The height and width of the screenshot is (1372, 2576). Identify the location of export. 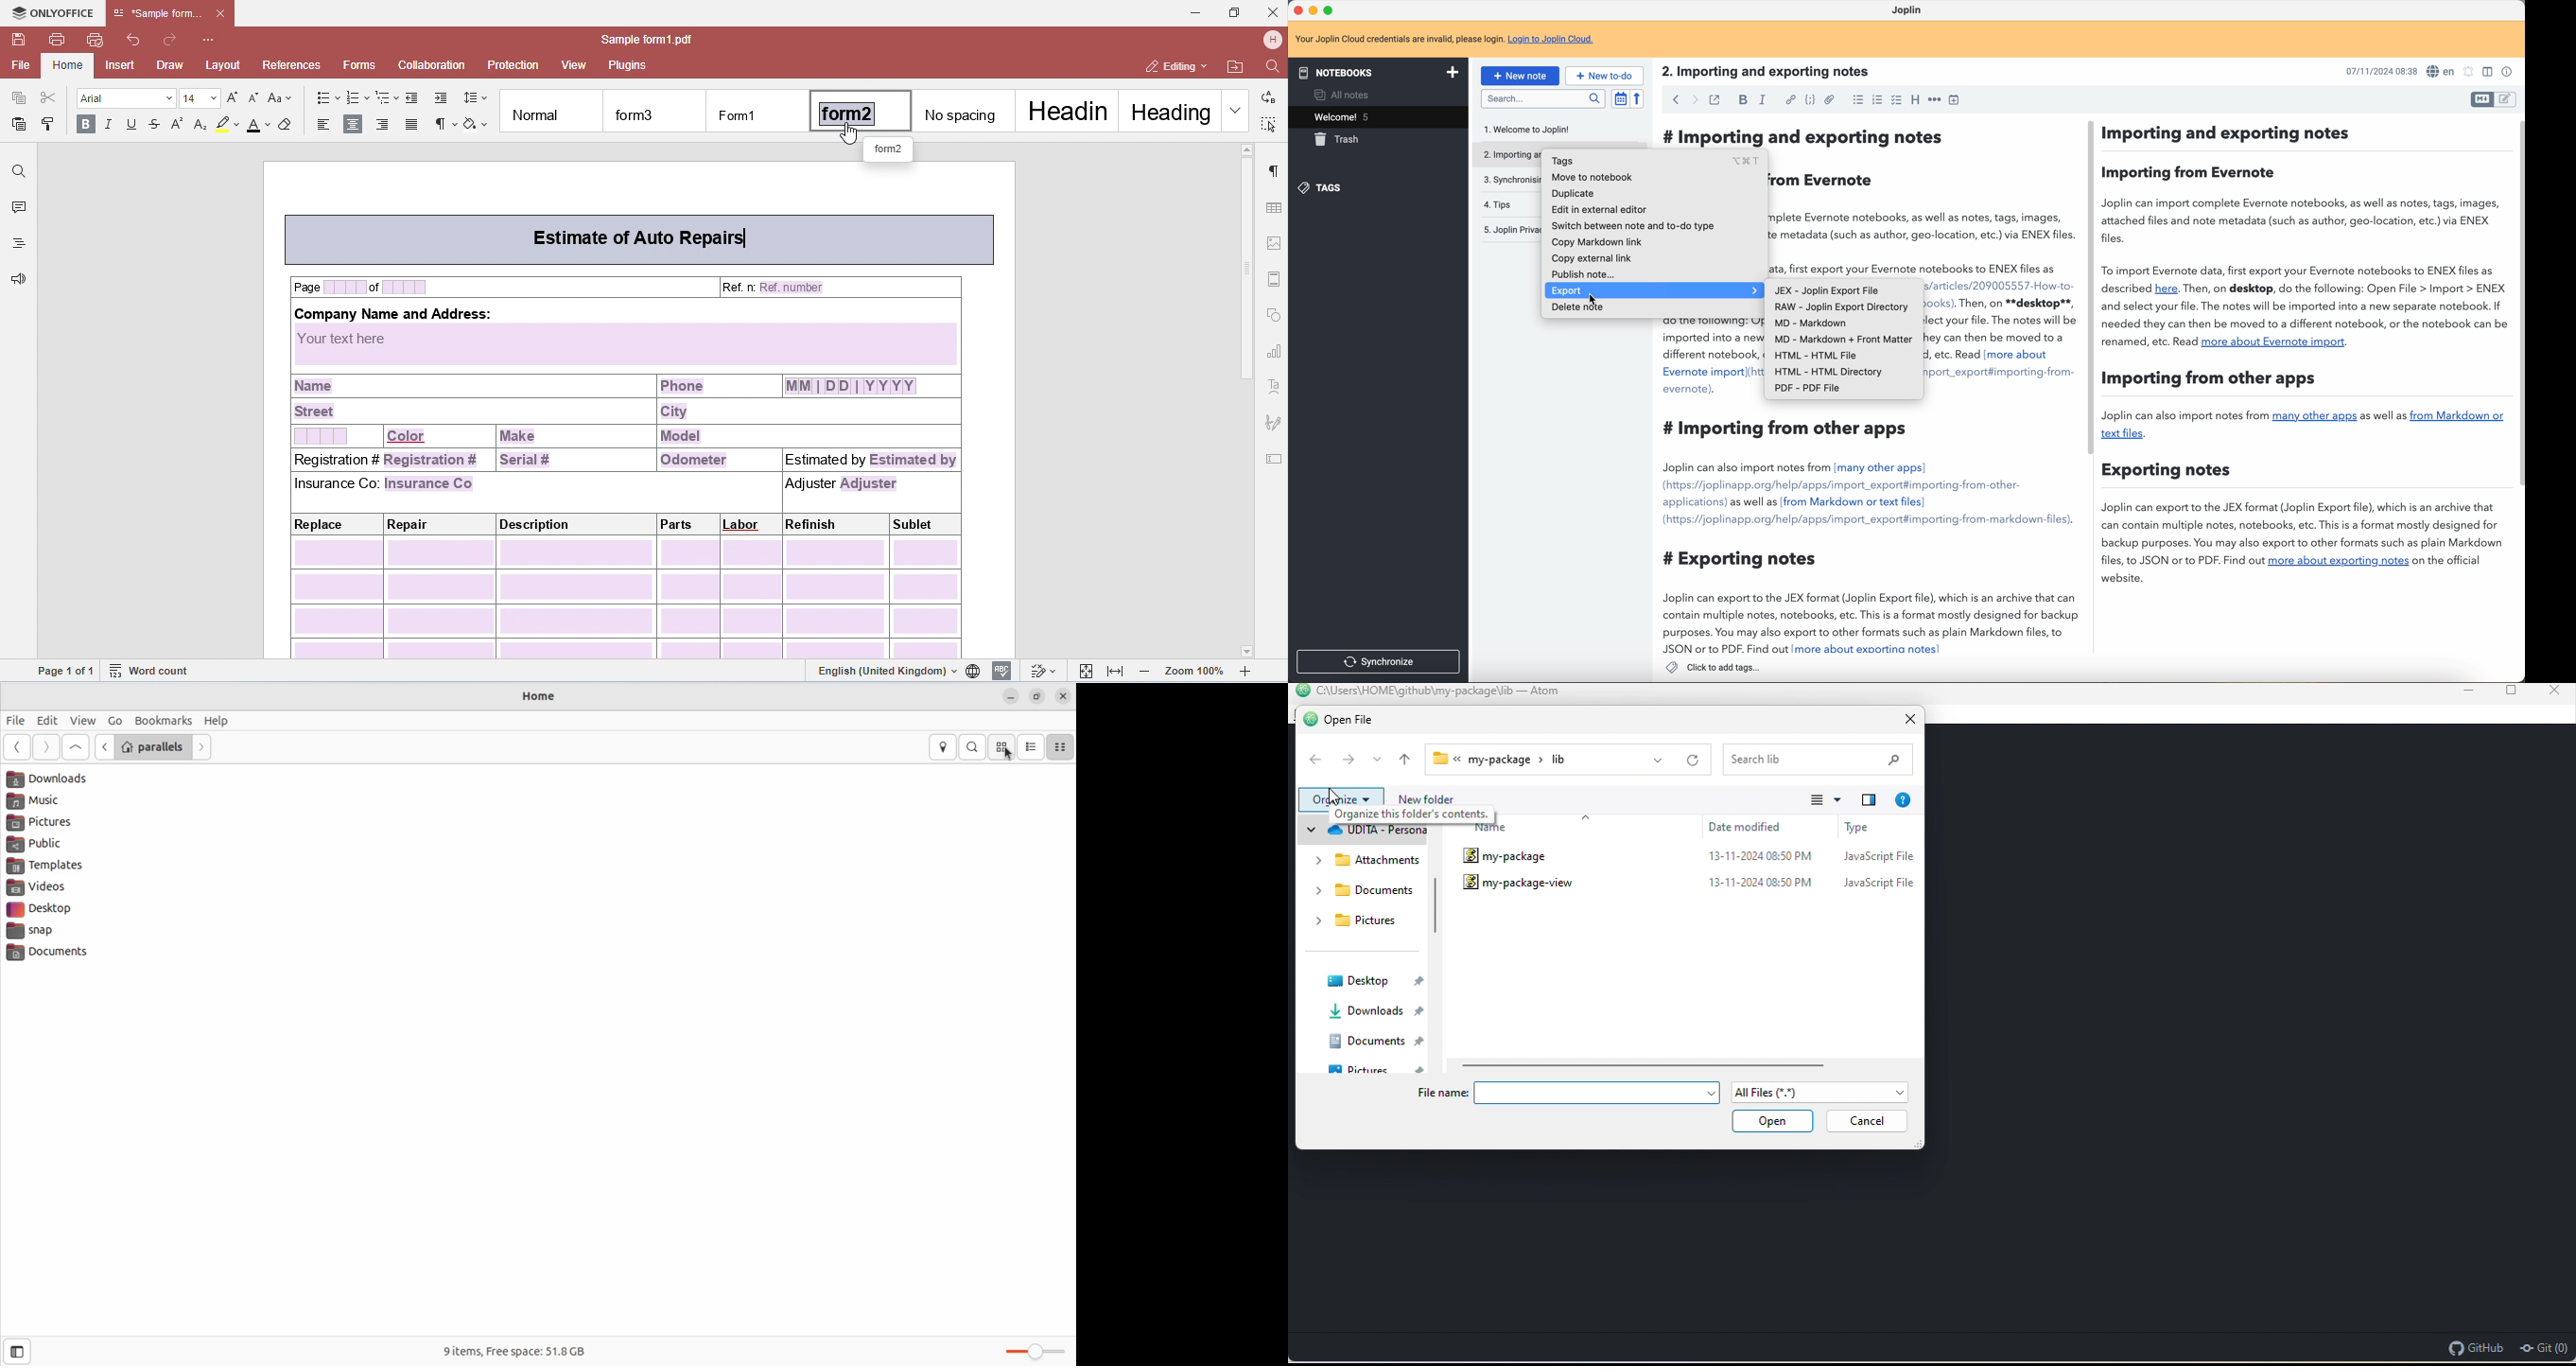
(1563, 290).